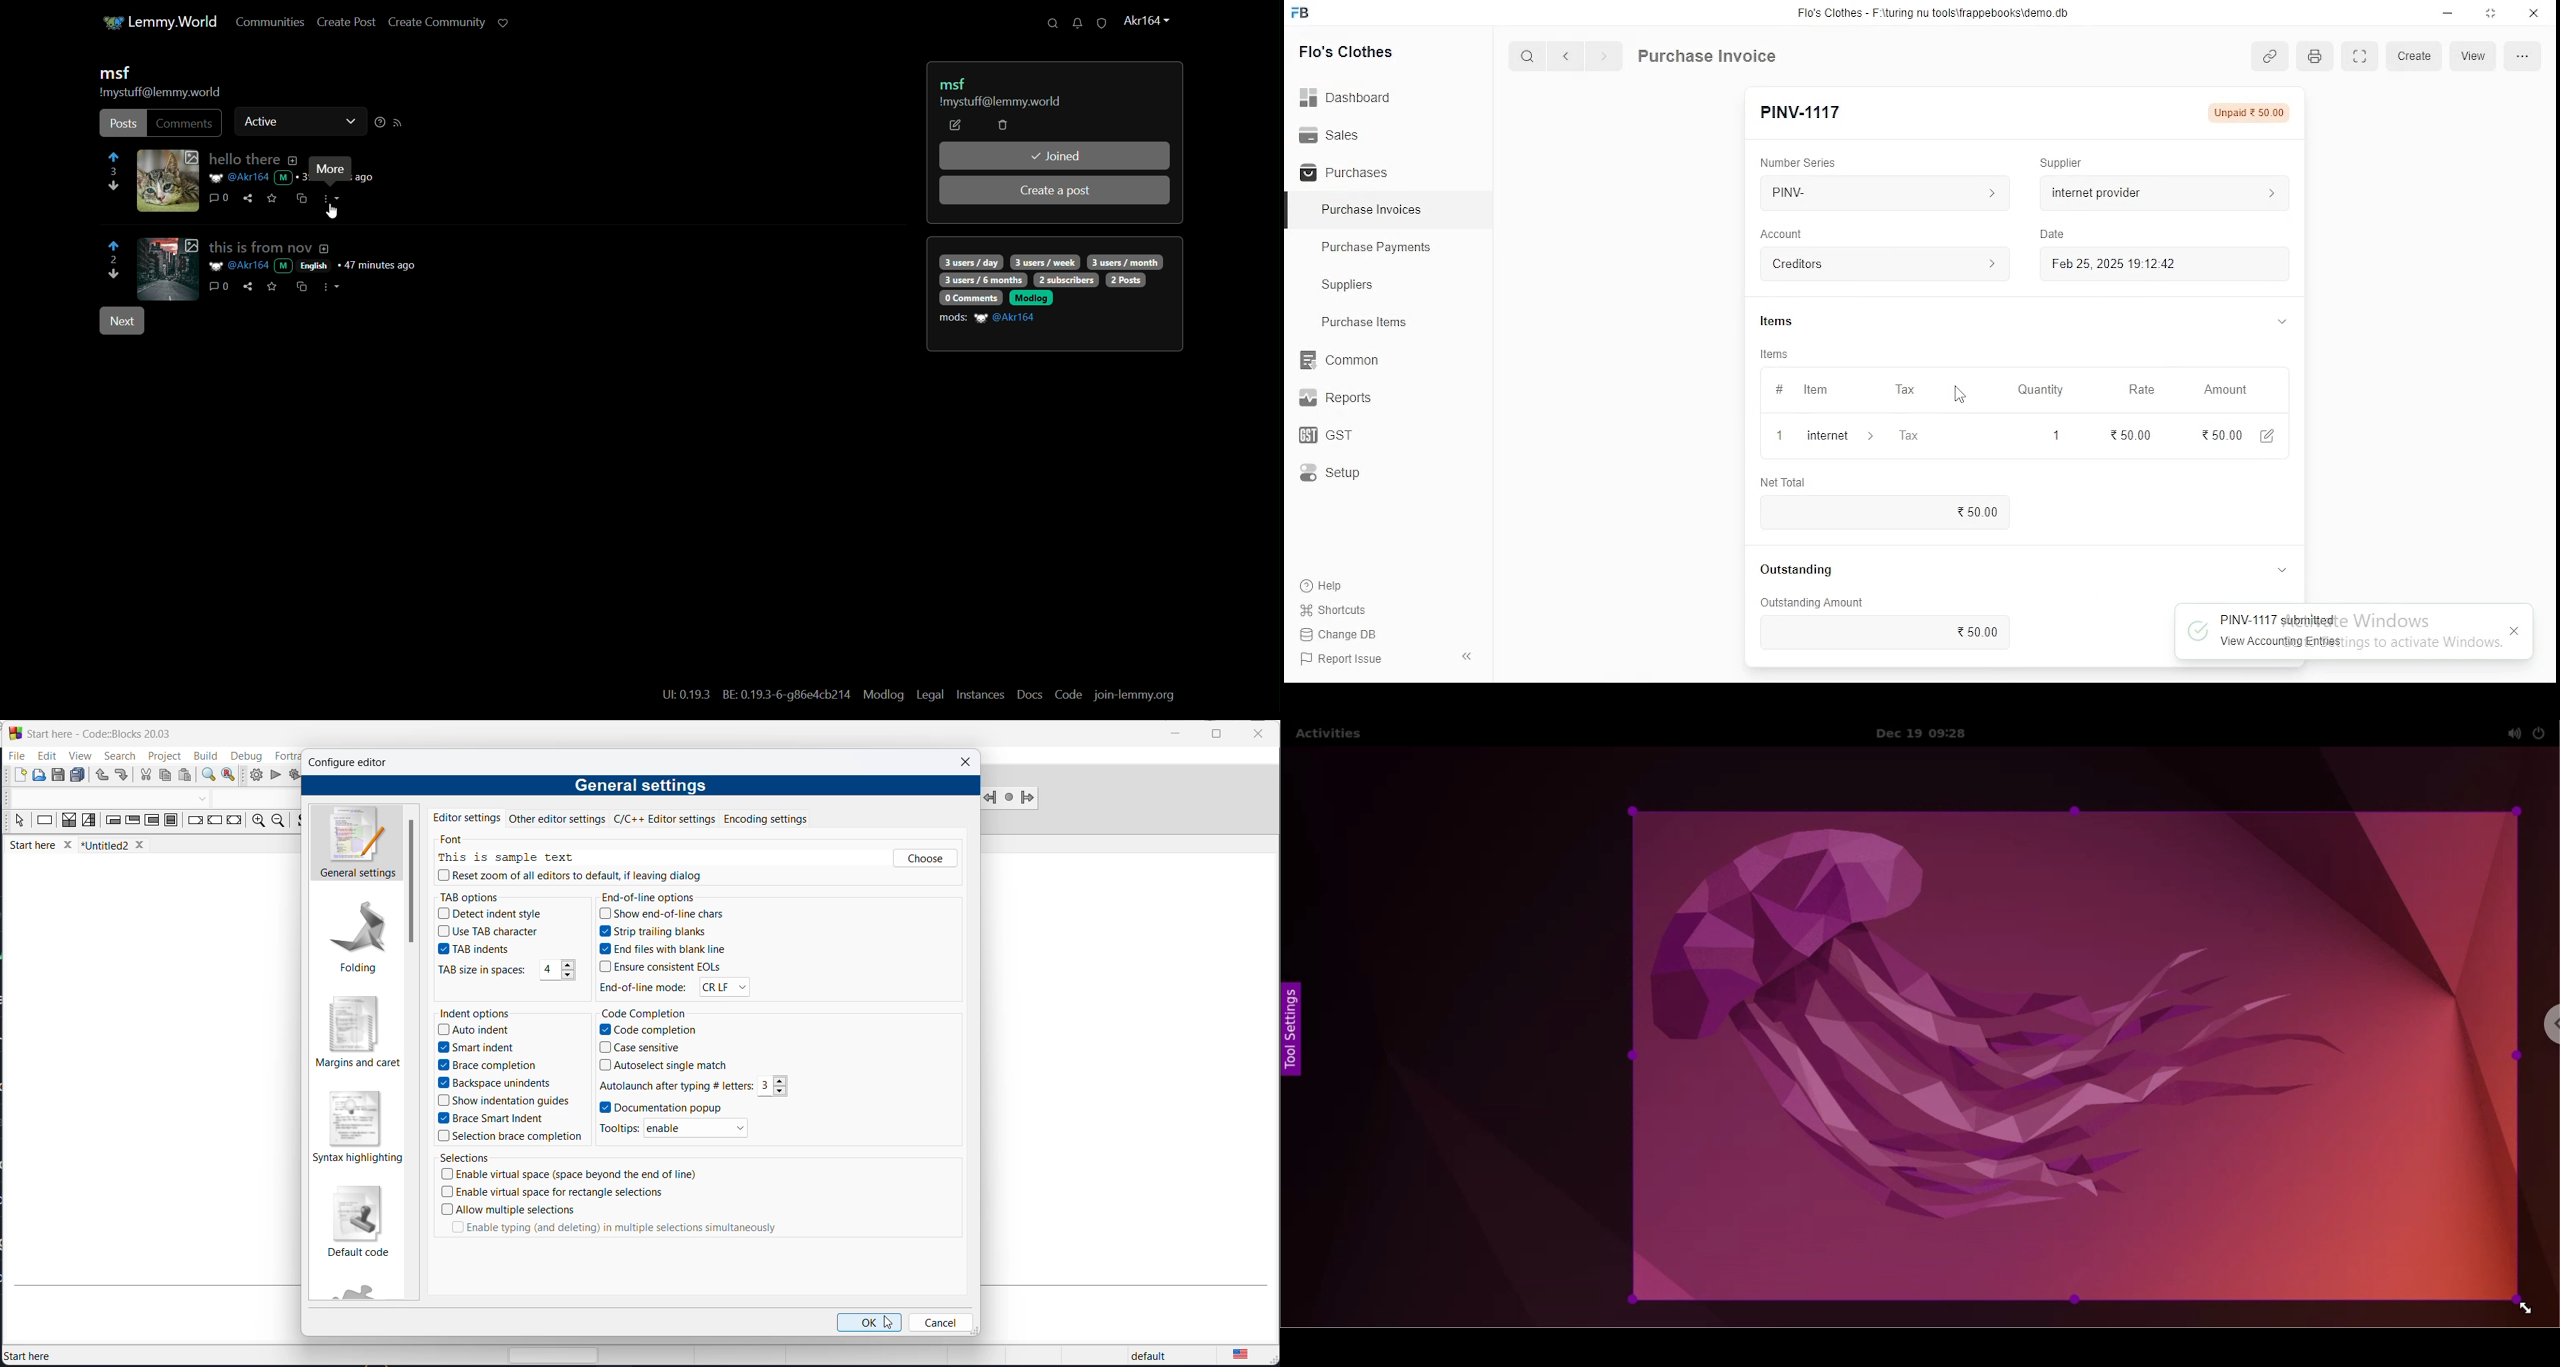 This screenshot has height=1372, width=2576. I want to click on PINV-1117 submitted, so click(2275, 621).